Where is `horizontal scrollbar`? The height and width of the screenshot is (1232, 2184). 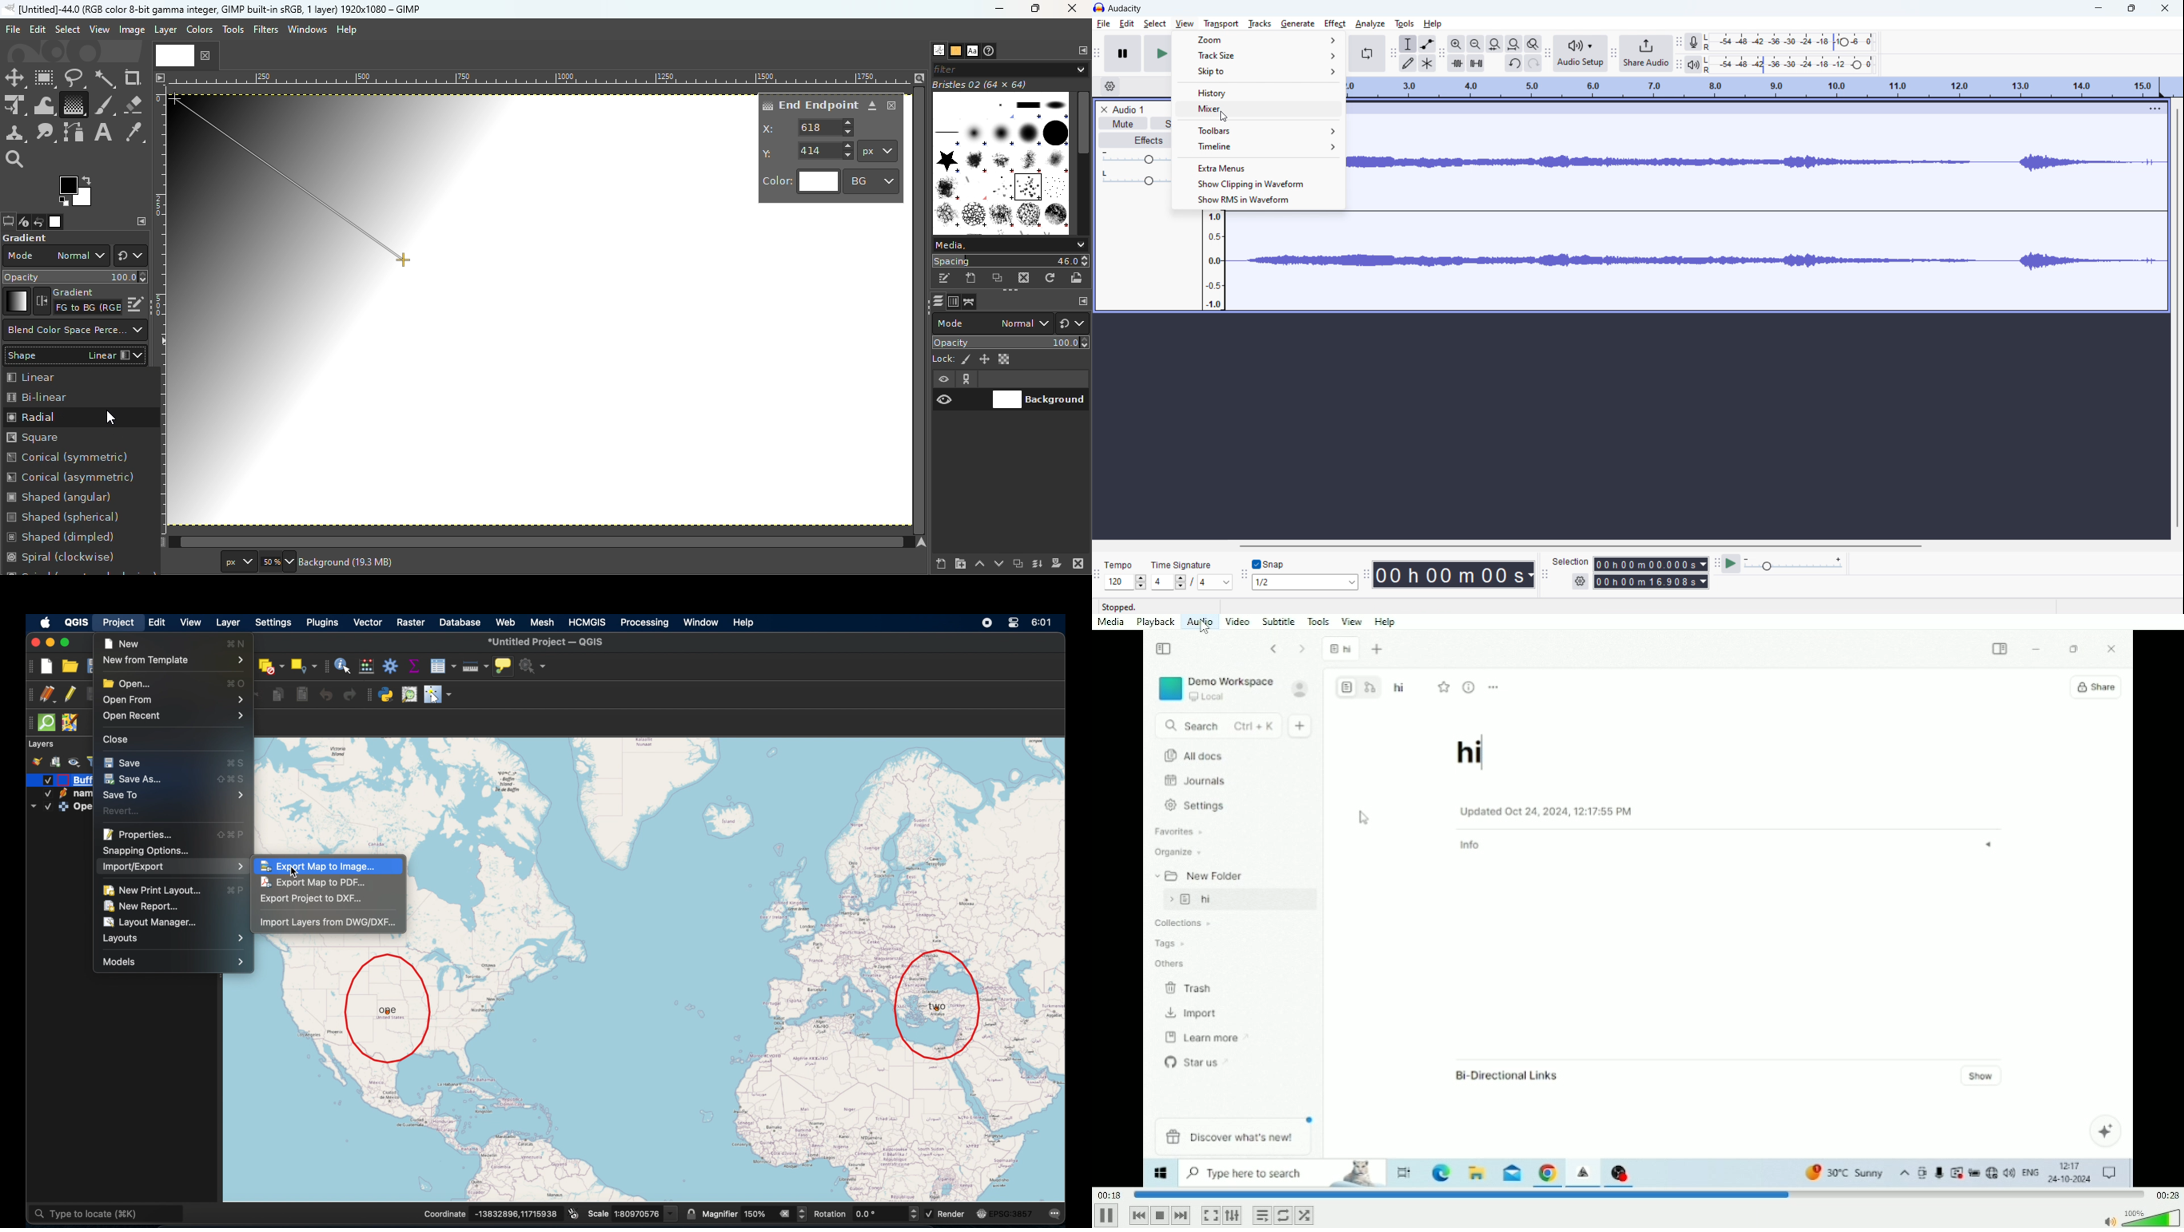 horizontal scrollbar is located at coordinates (1583, 546).